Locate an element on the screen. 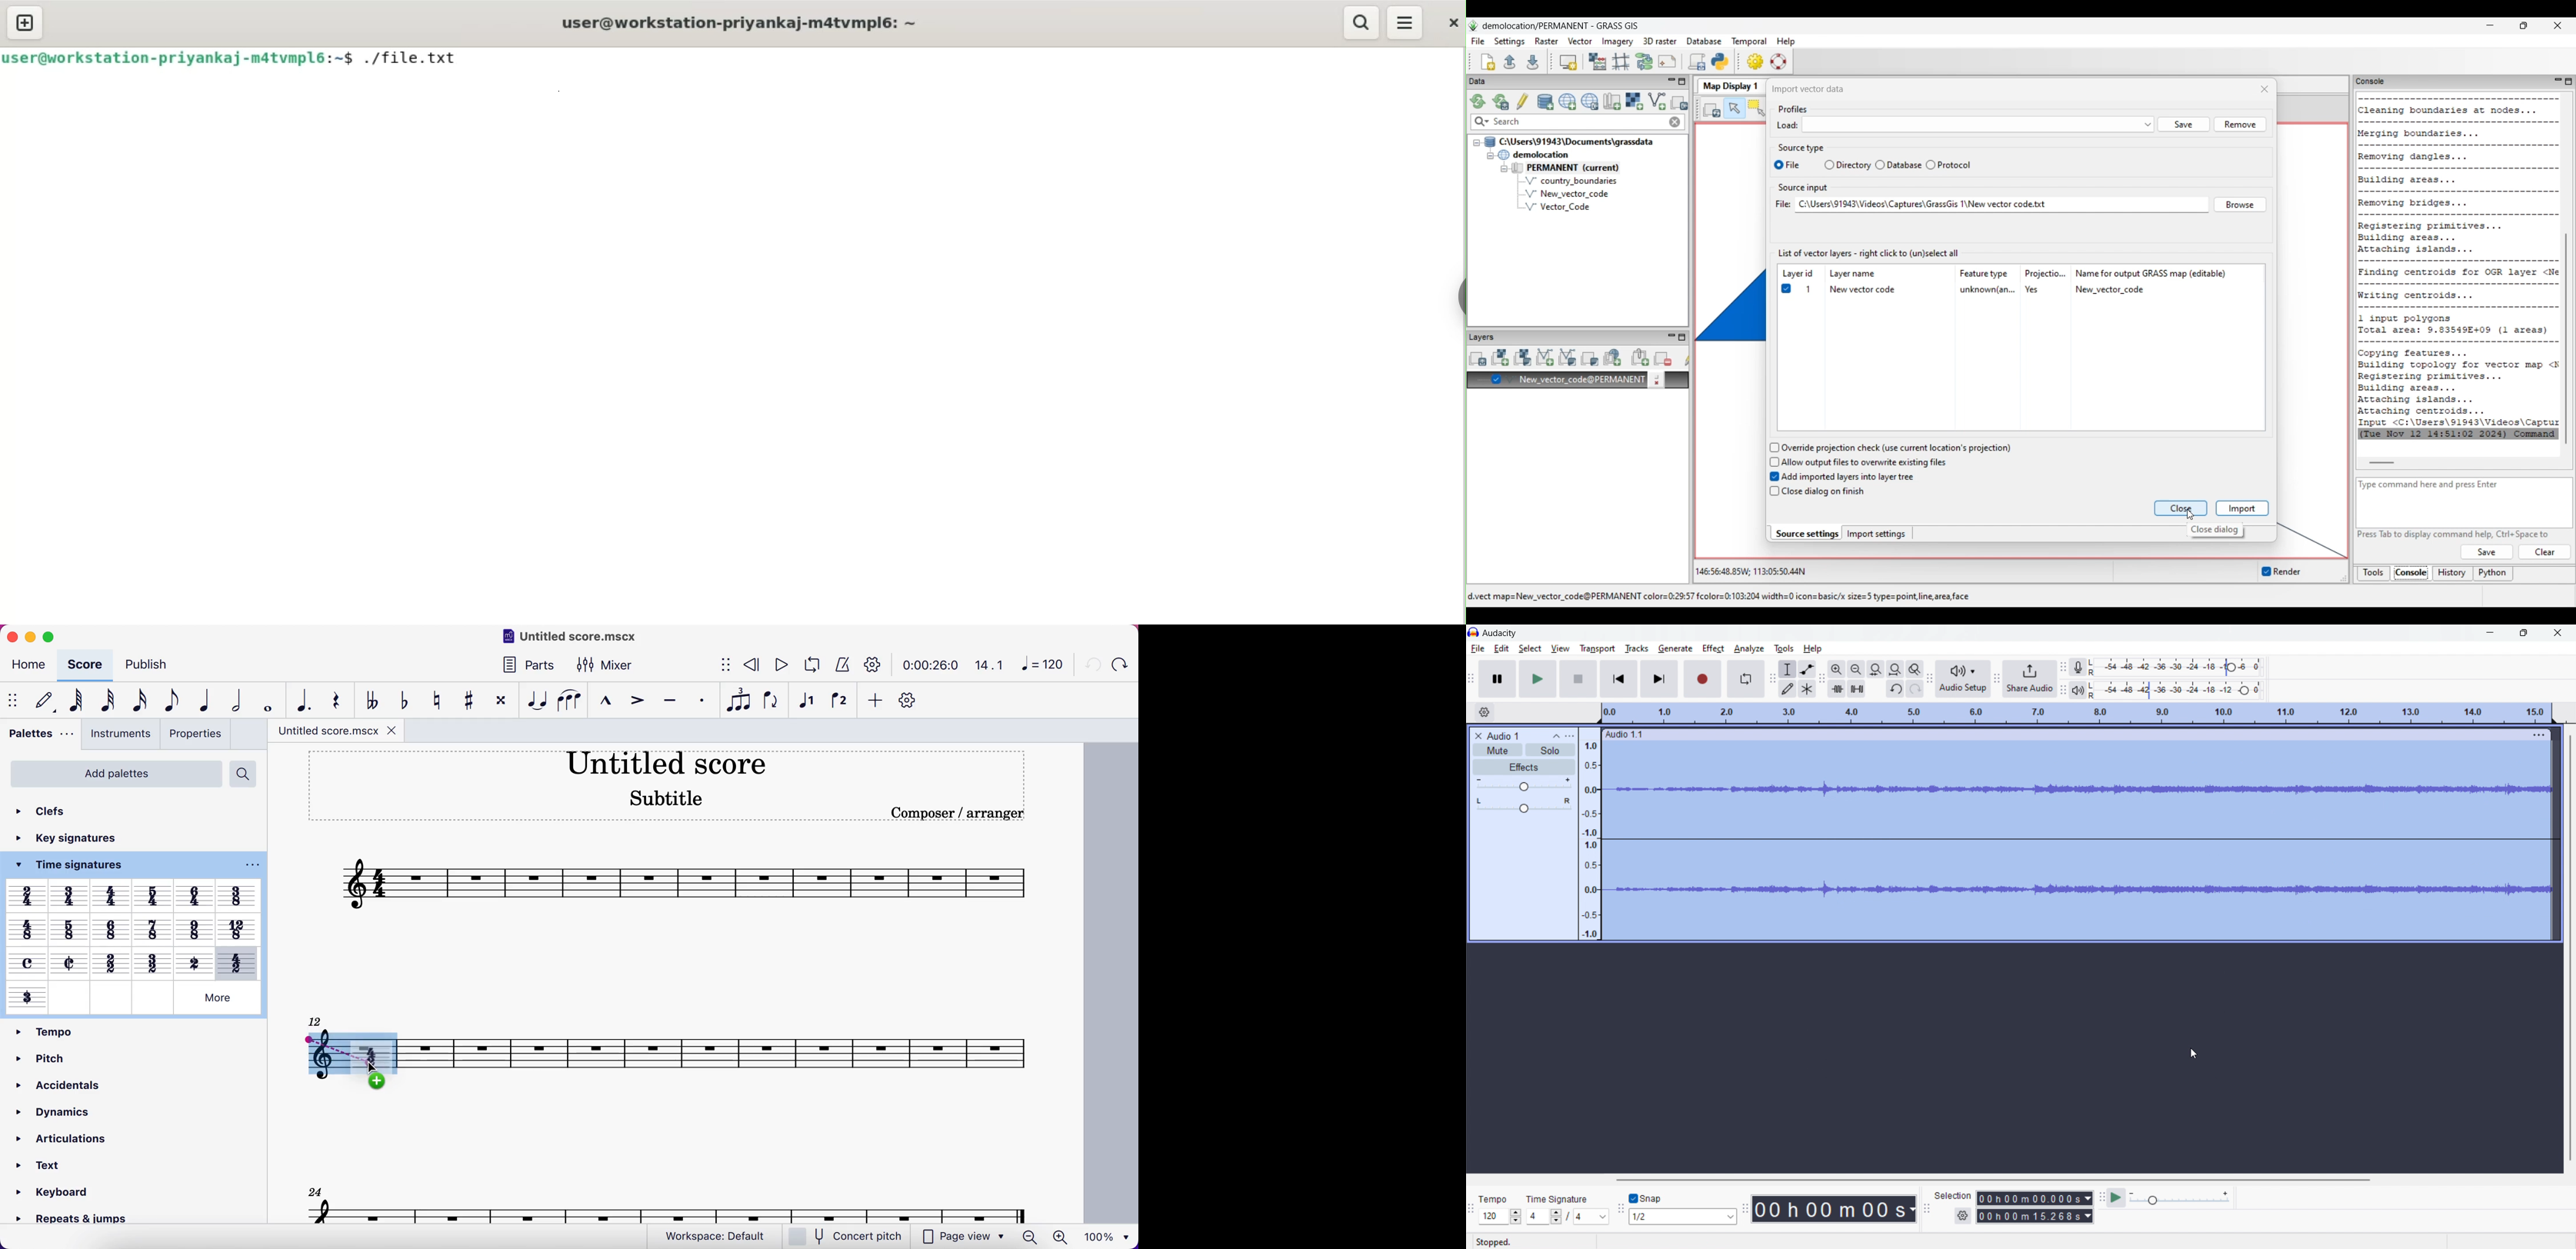 The width and height of the screenshot is (2576, 1260). 64th note is located at coordinates (74, 701).